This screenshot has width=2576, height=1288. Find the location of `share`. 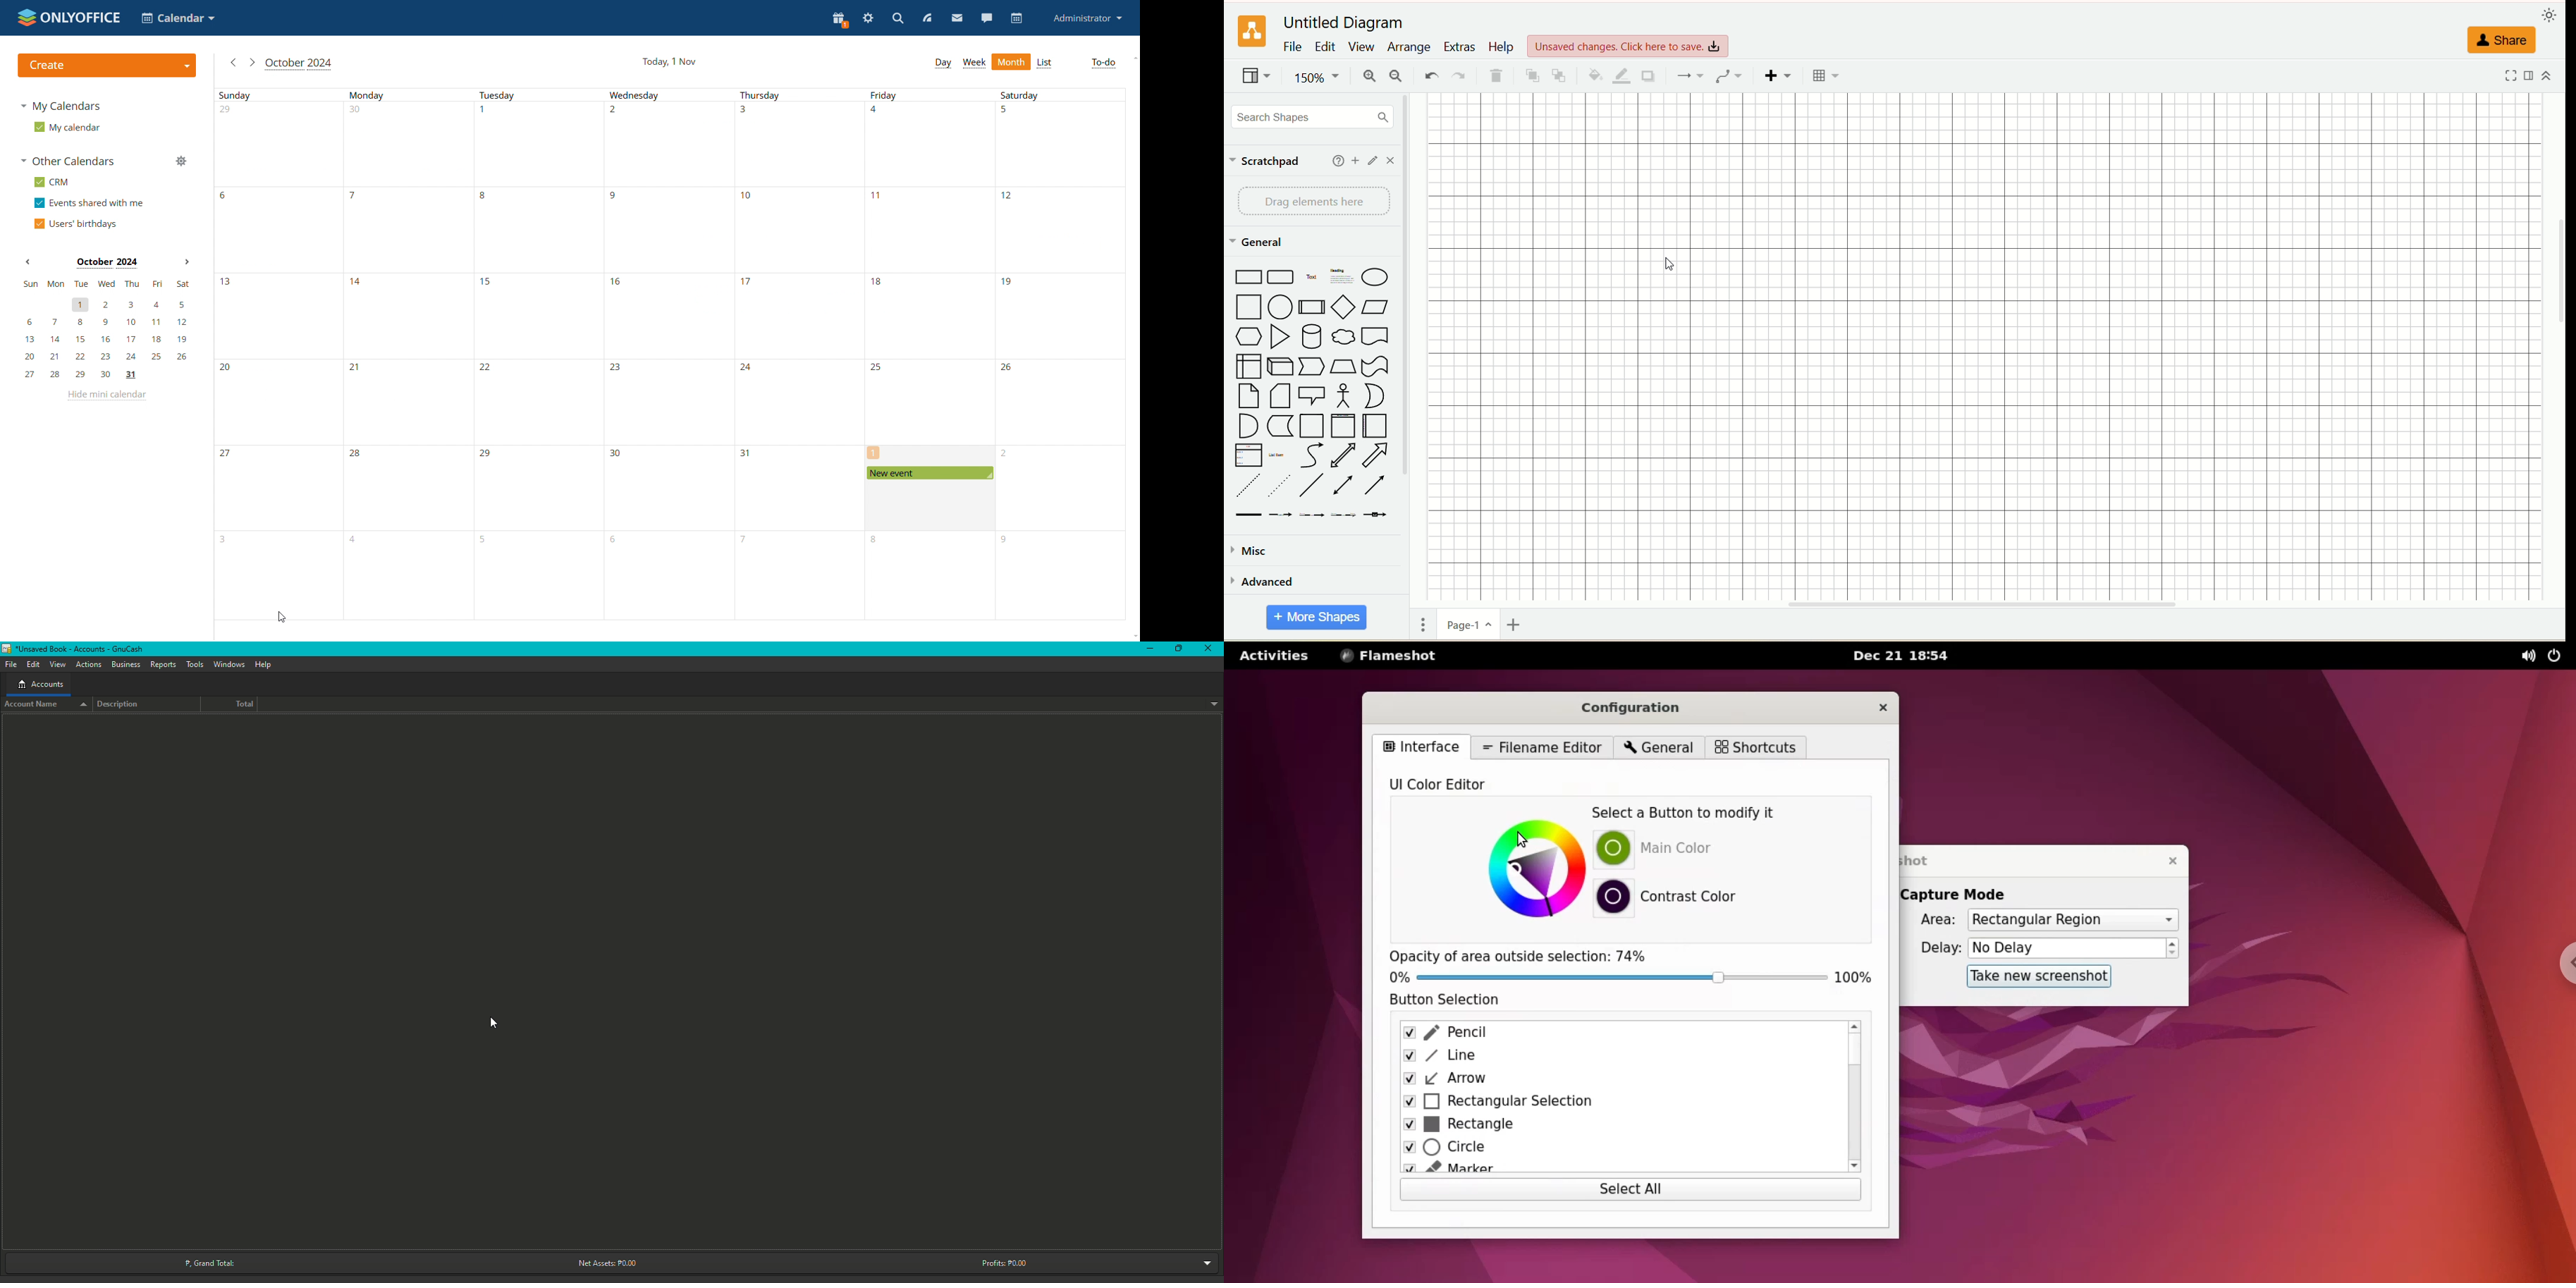

share is located at coordinates (2501, 41).